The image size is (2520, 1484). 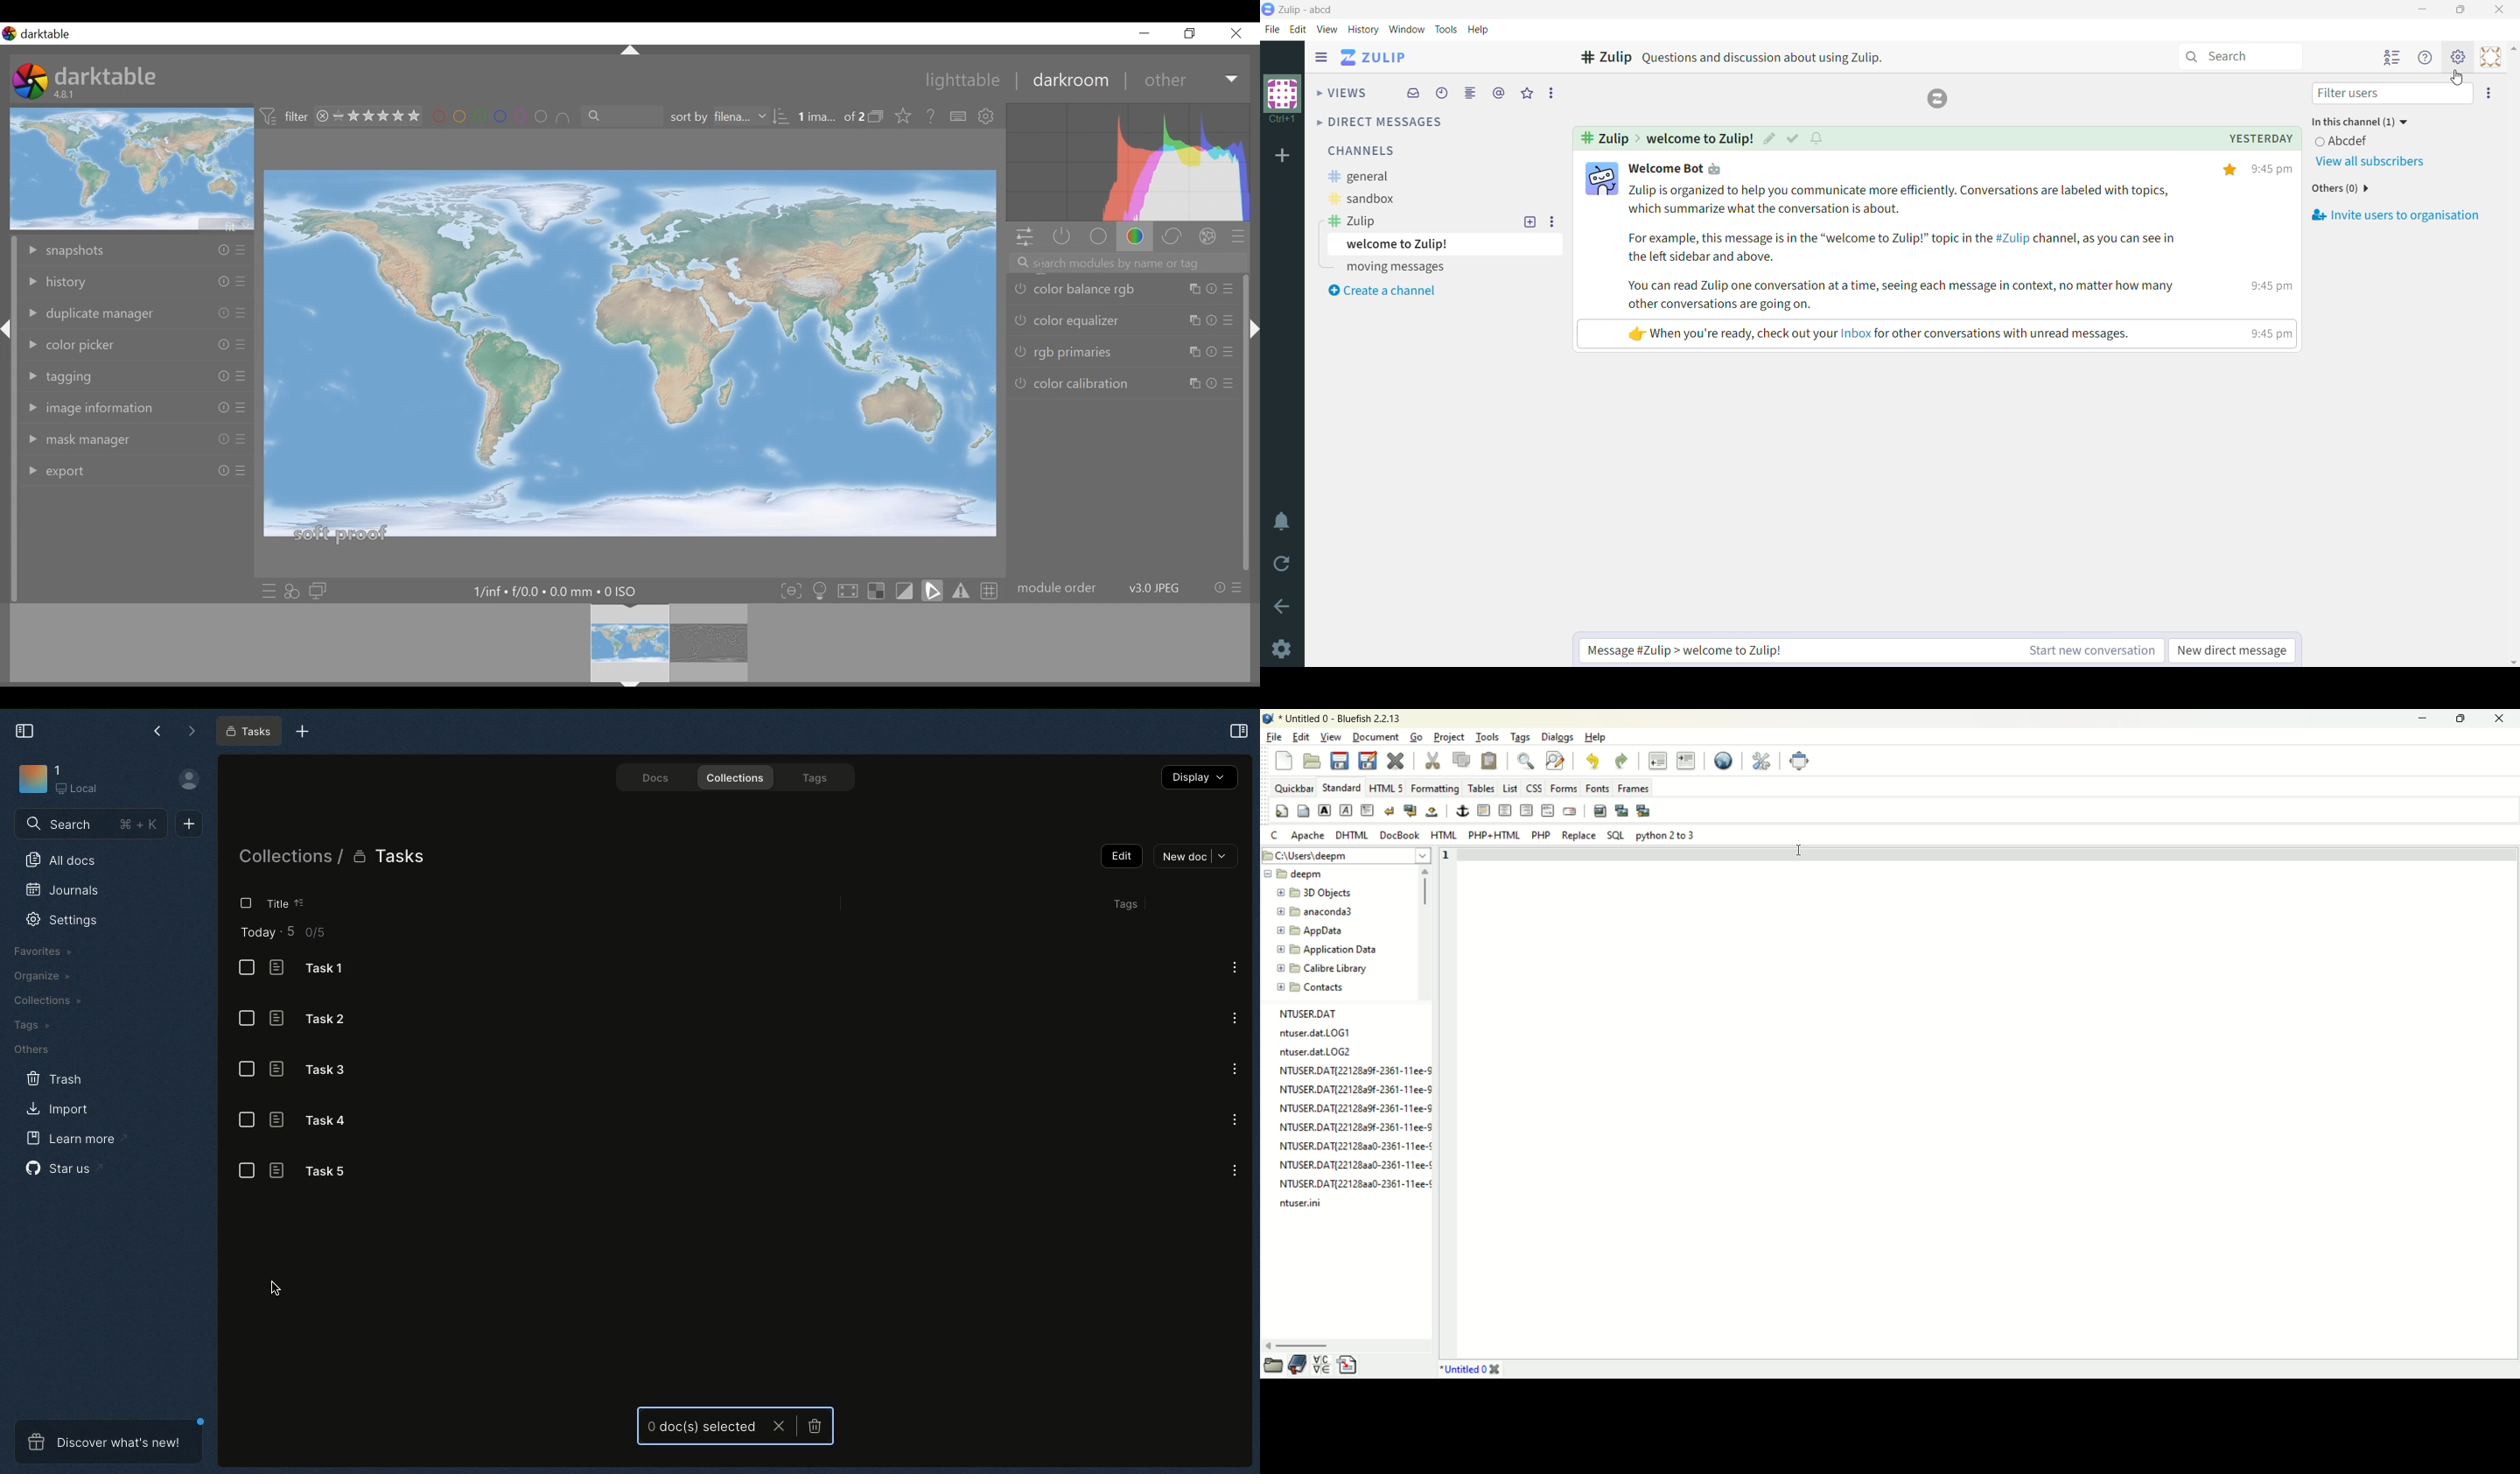 What do you see at coordinates (2459, 77) in the screenshot?
I see `Cursor` at bounding box center [2459, 77].